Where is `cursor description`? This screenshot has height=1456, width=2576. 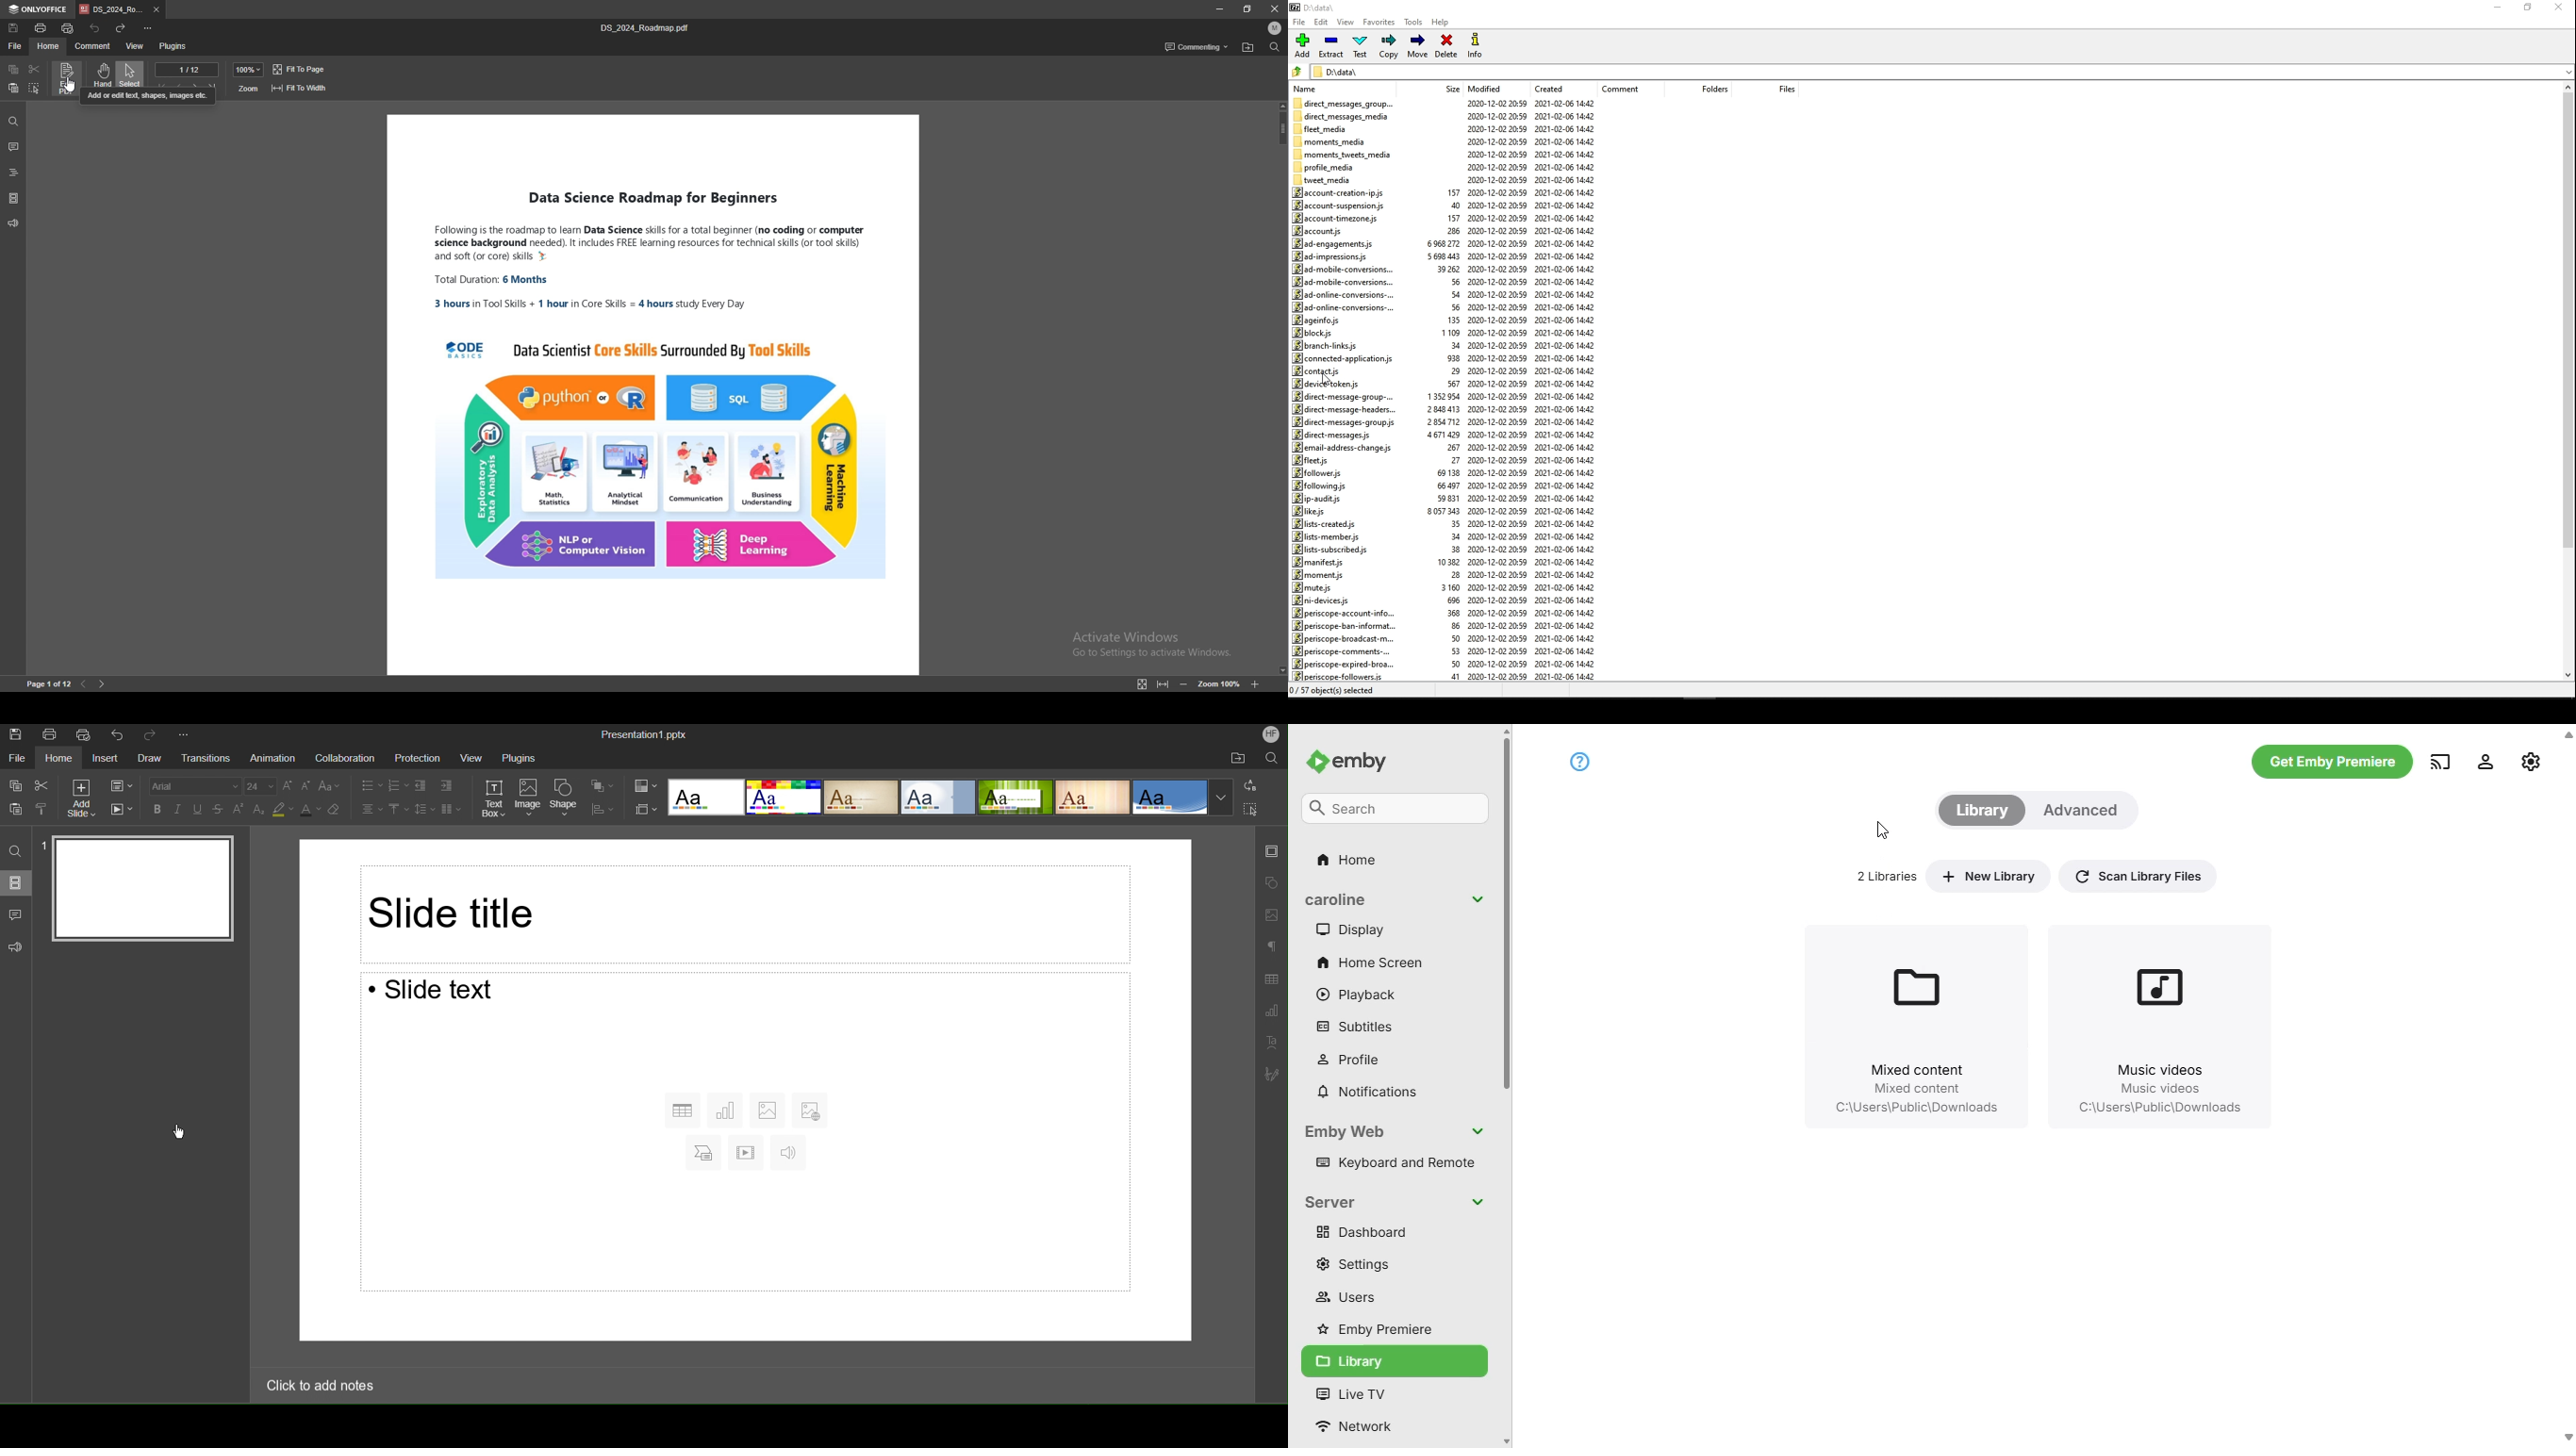 cursor description is located at coordinates (150, 97).